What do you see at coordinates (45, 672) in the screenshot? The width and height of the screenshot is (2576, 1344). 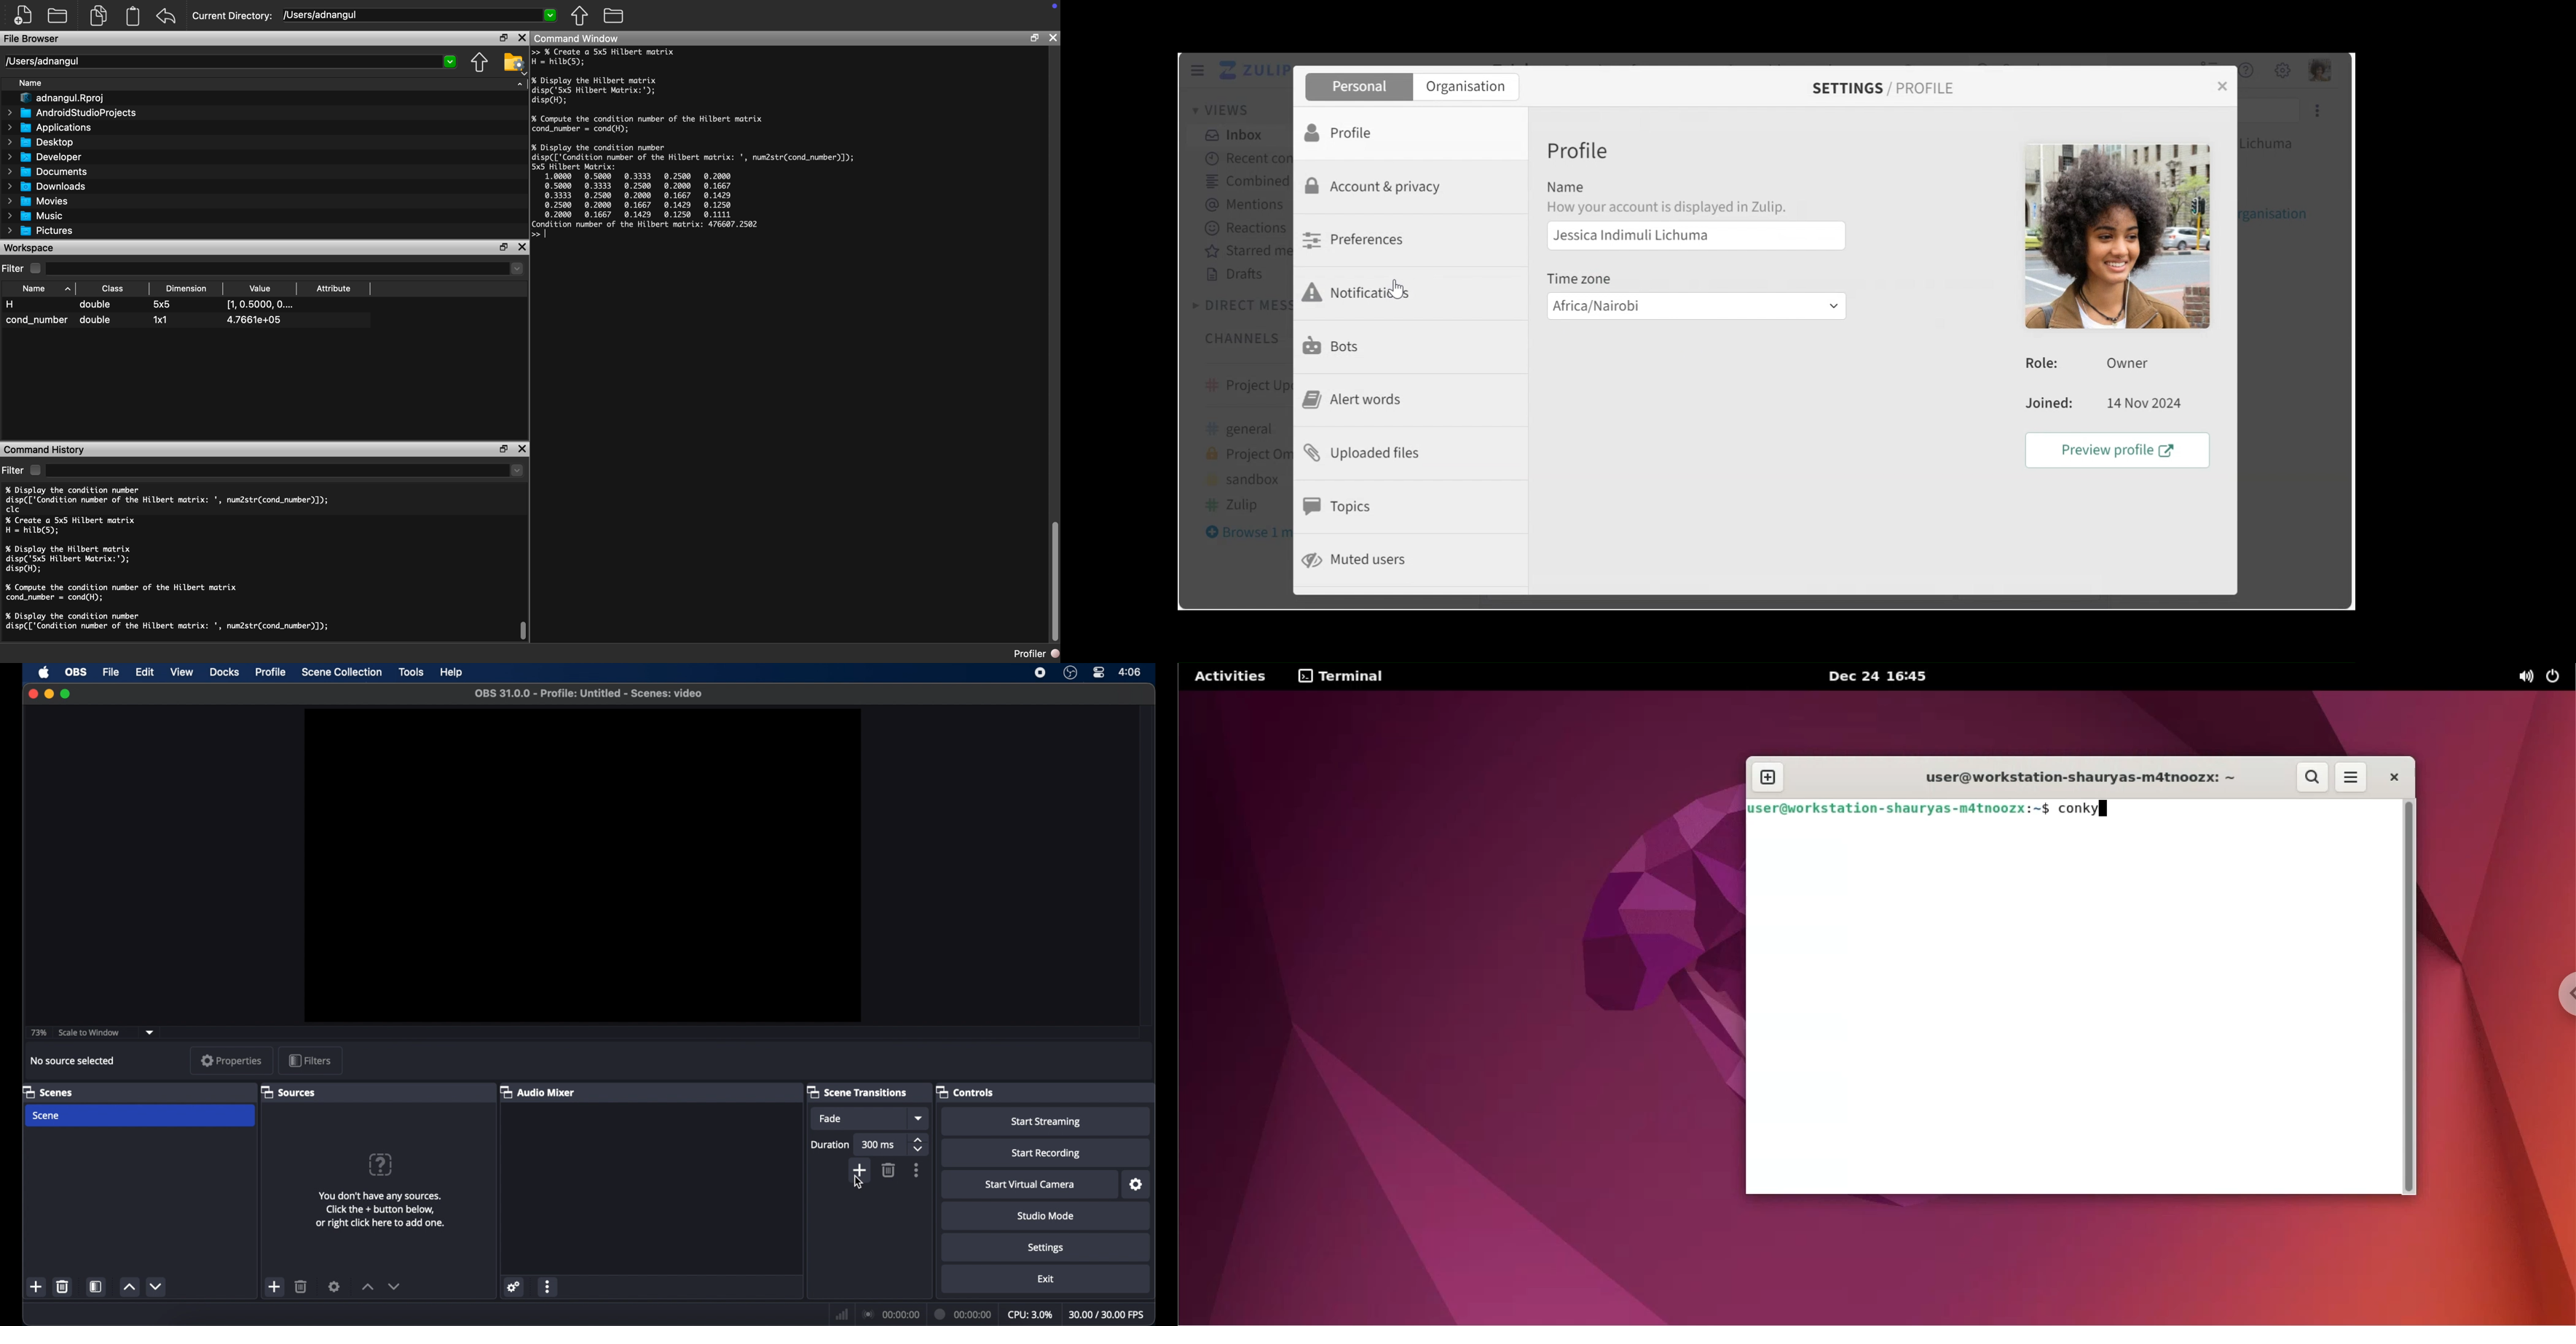 I see `apple icon` at bounding box center [45, 672].